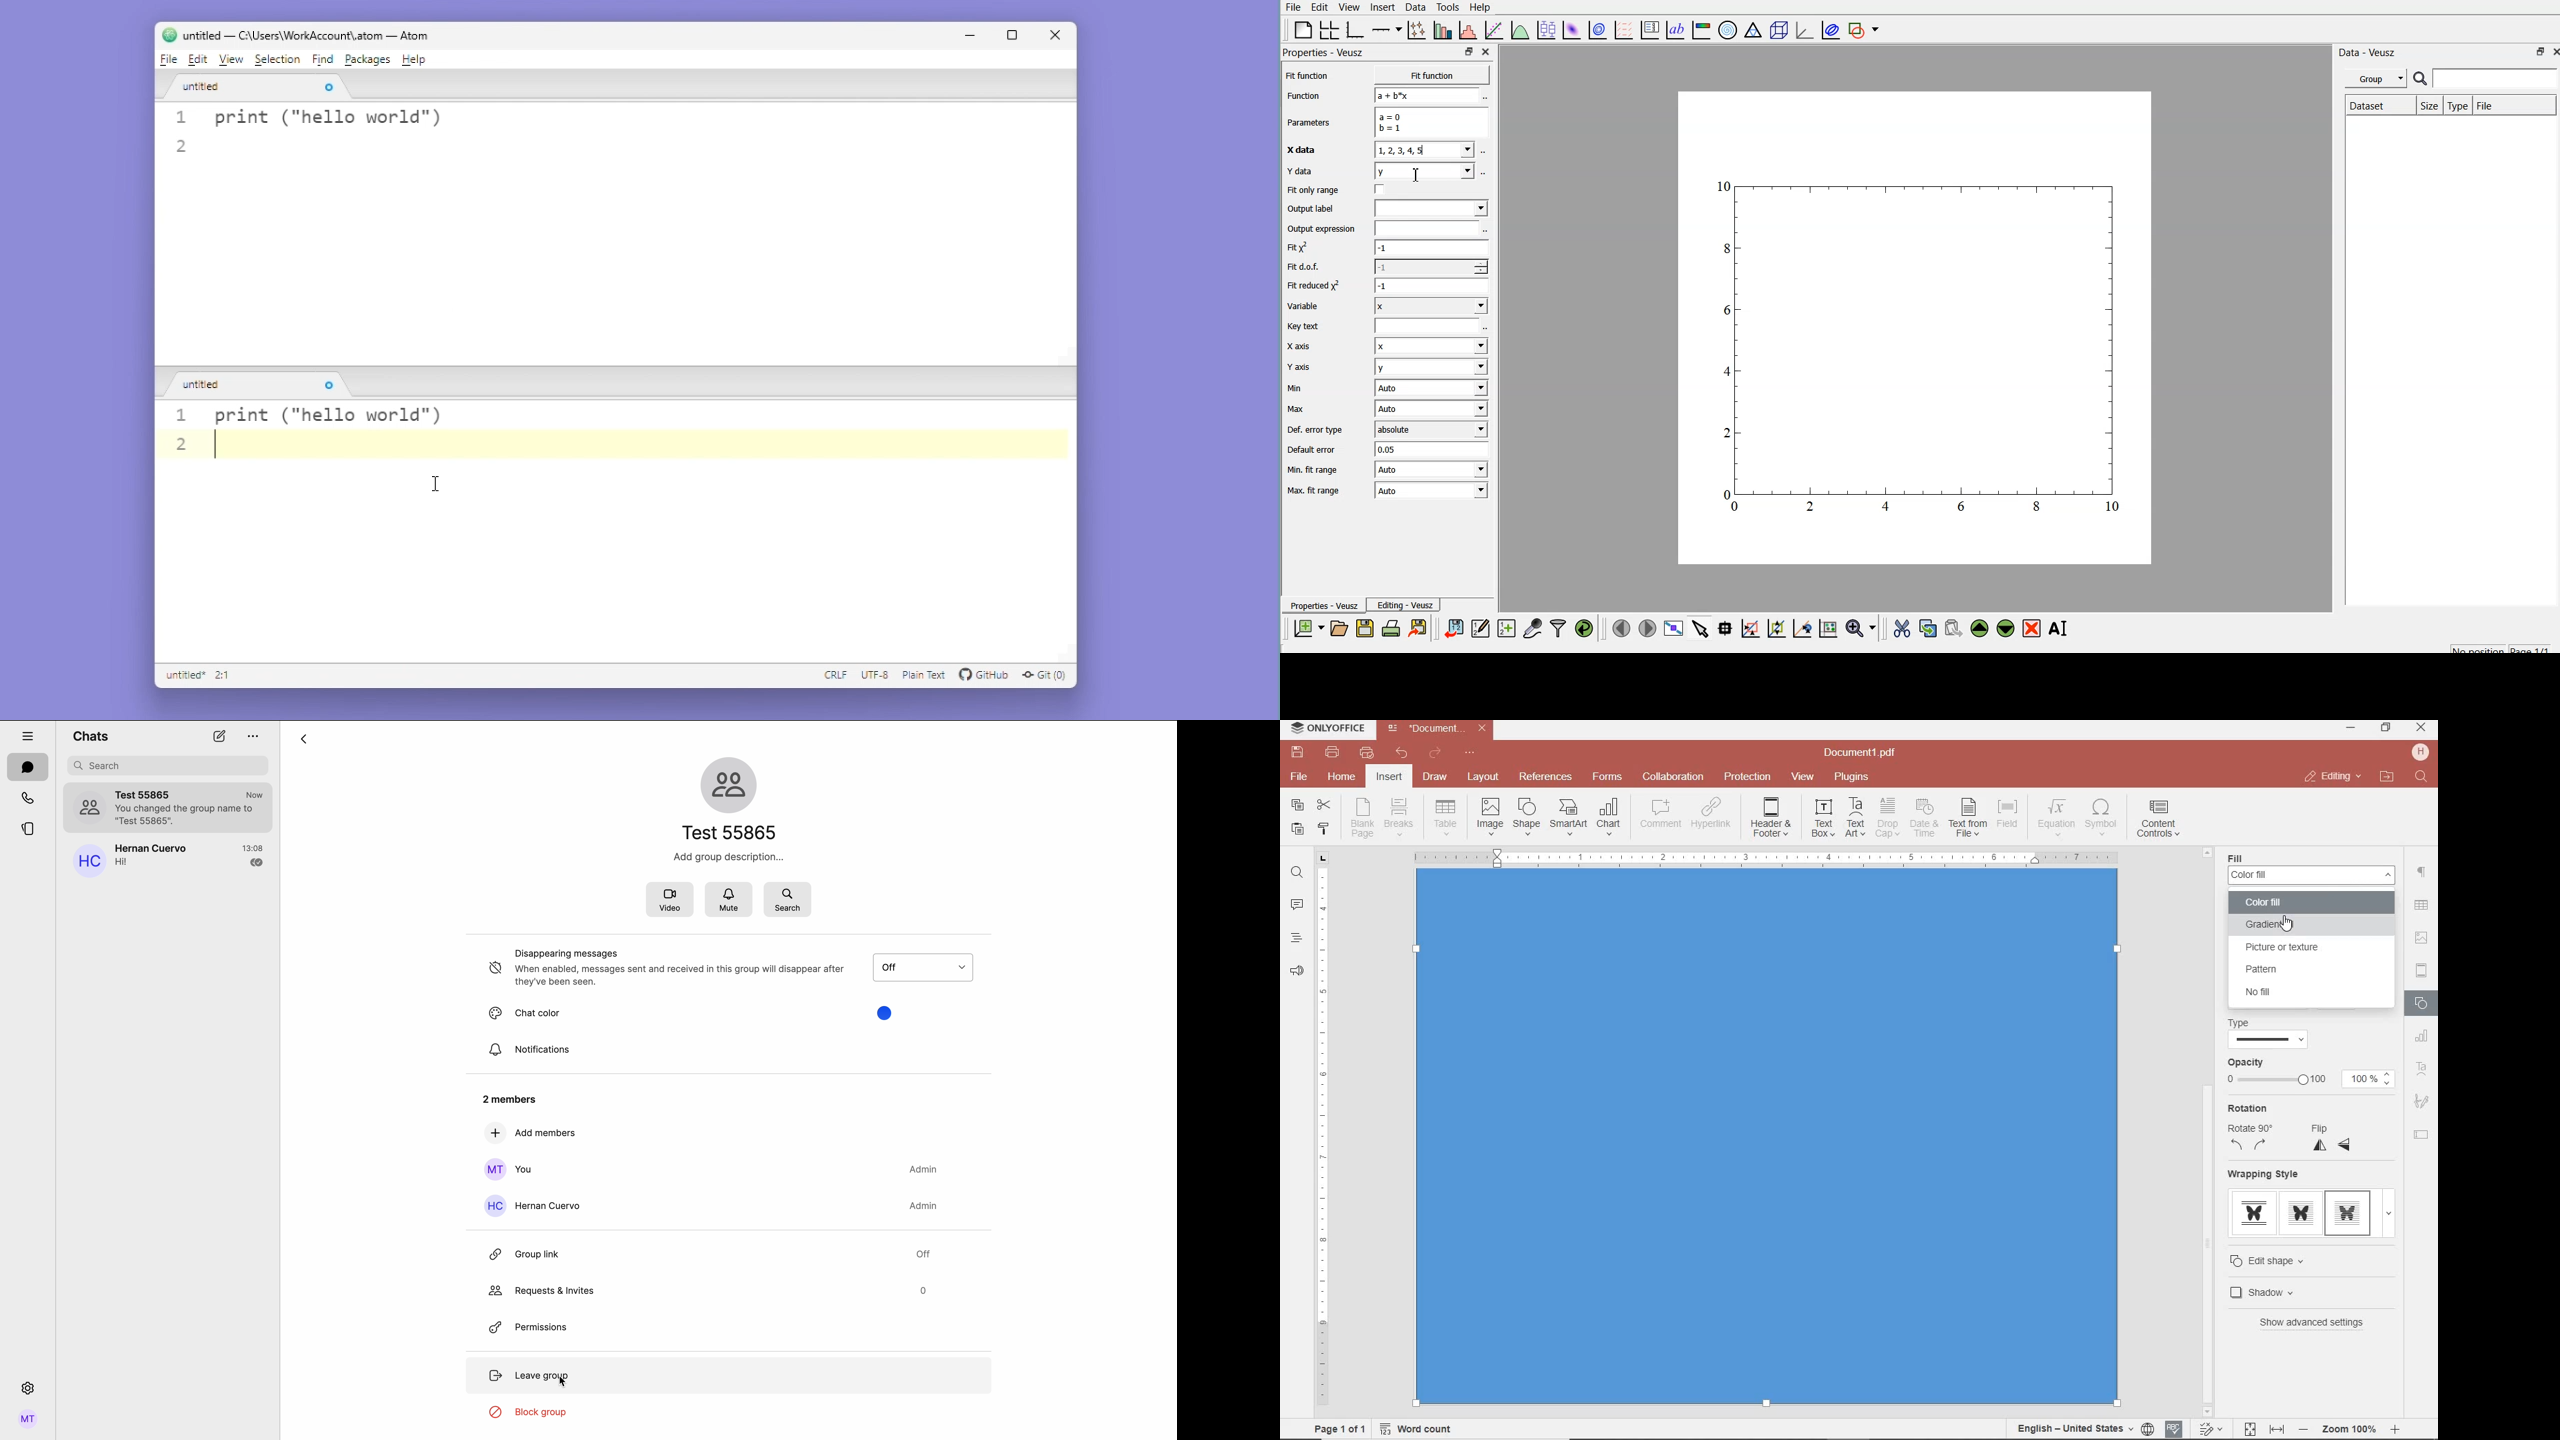  I want to click on INSERT PAGE OR SECTION BREAK, so click(1399, 818).